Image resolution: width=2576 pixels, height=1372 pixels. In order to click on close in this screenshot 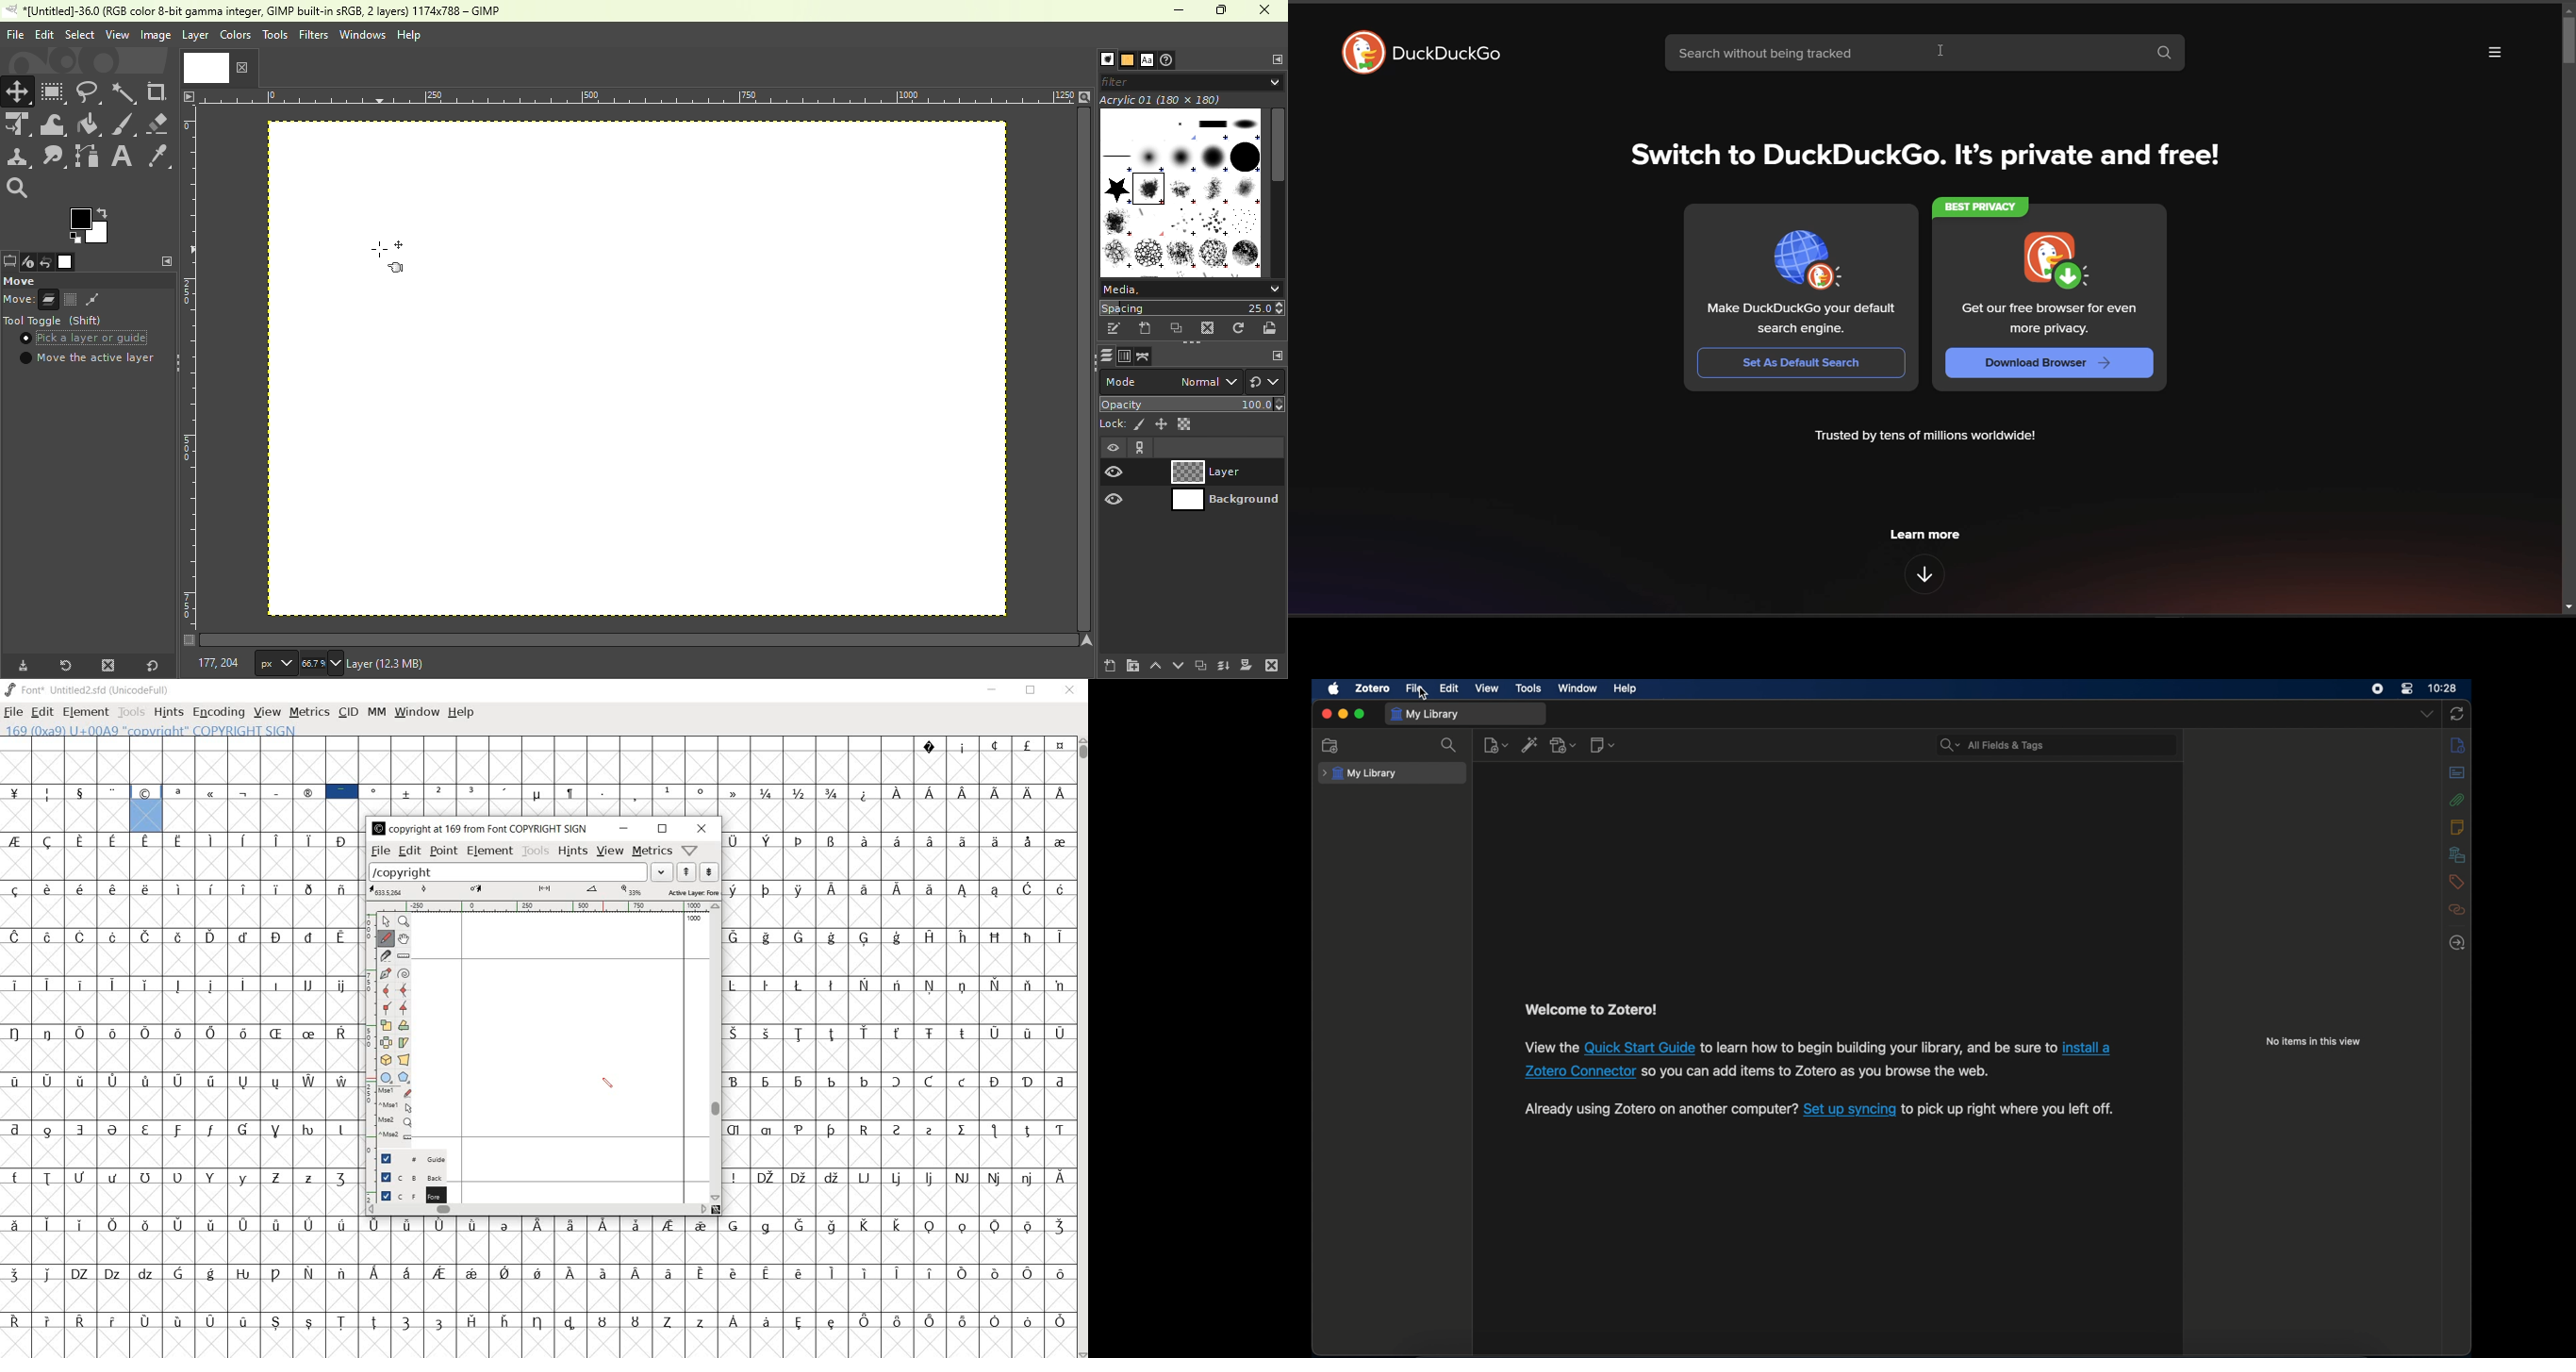, I will do `click(1070, 690)`.